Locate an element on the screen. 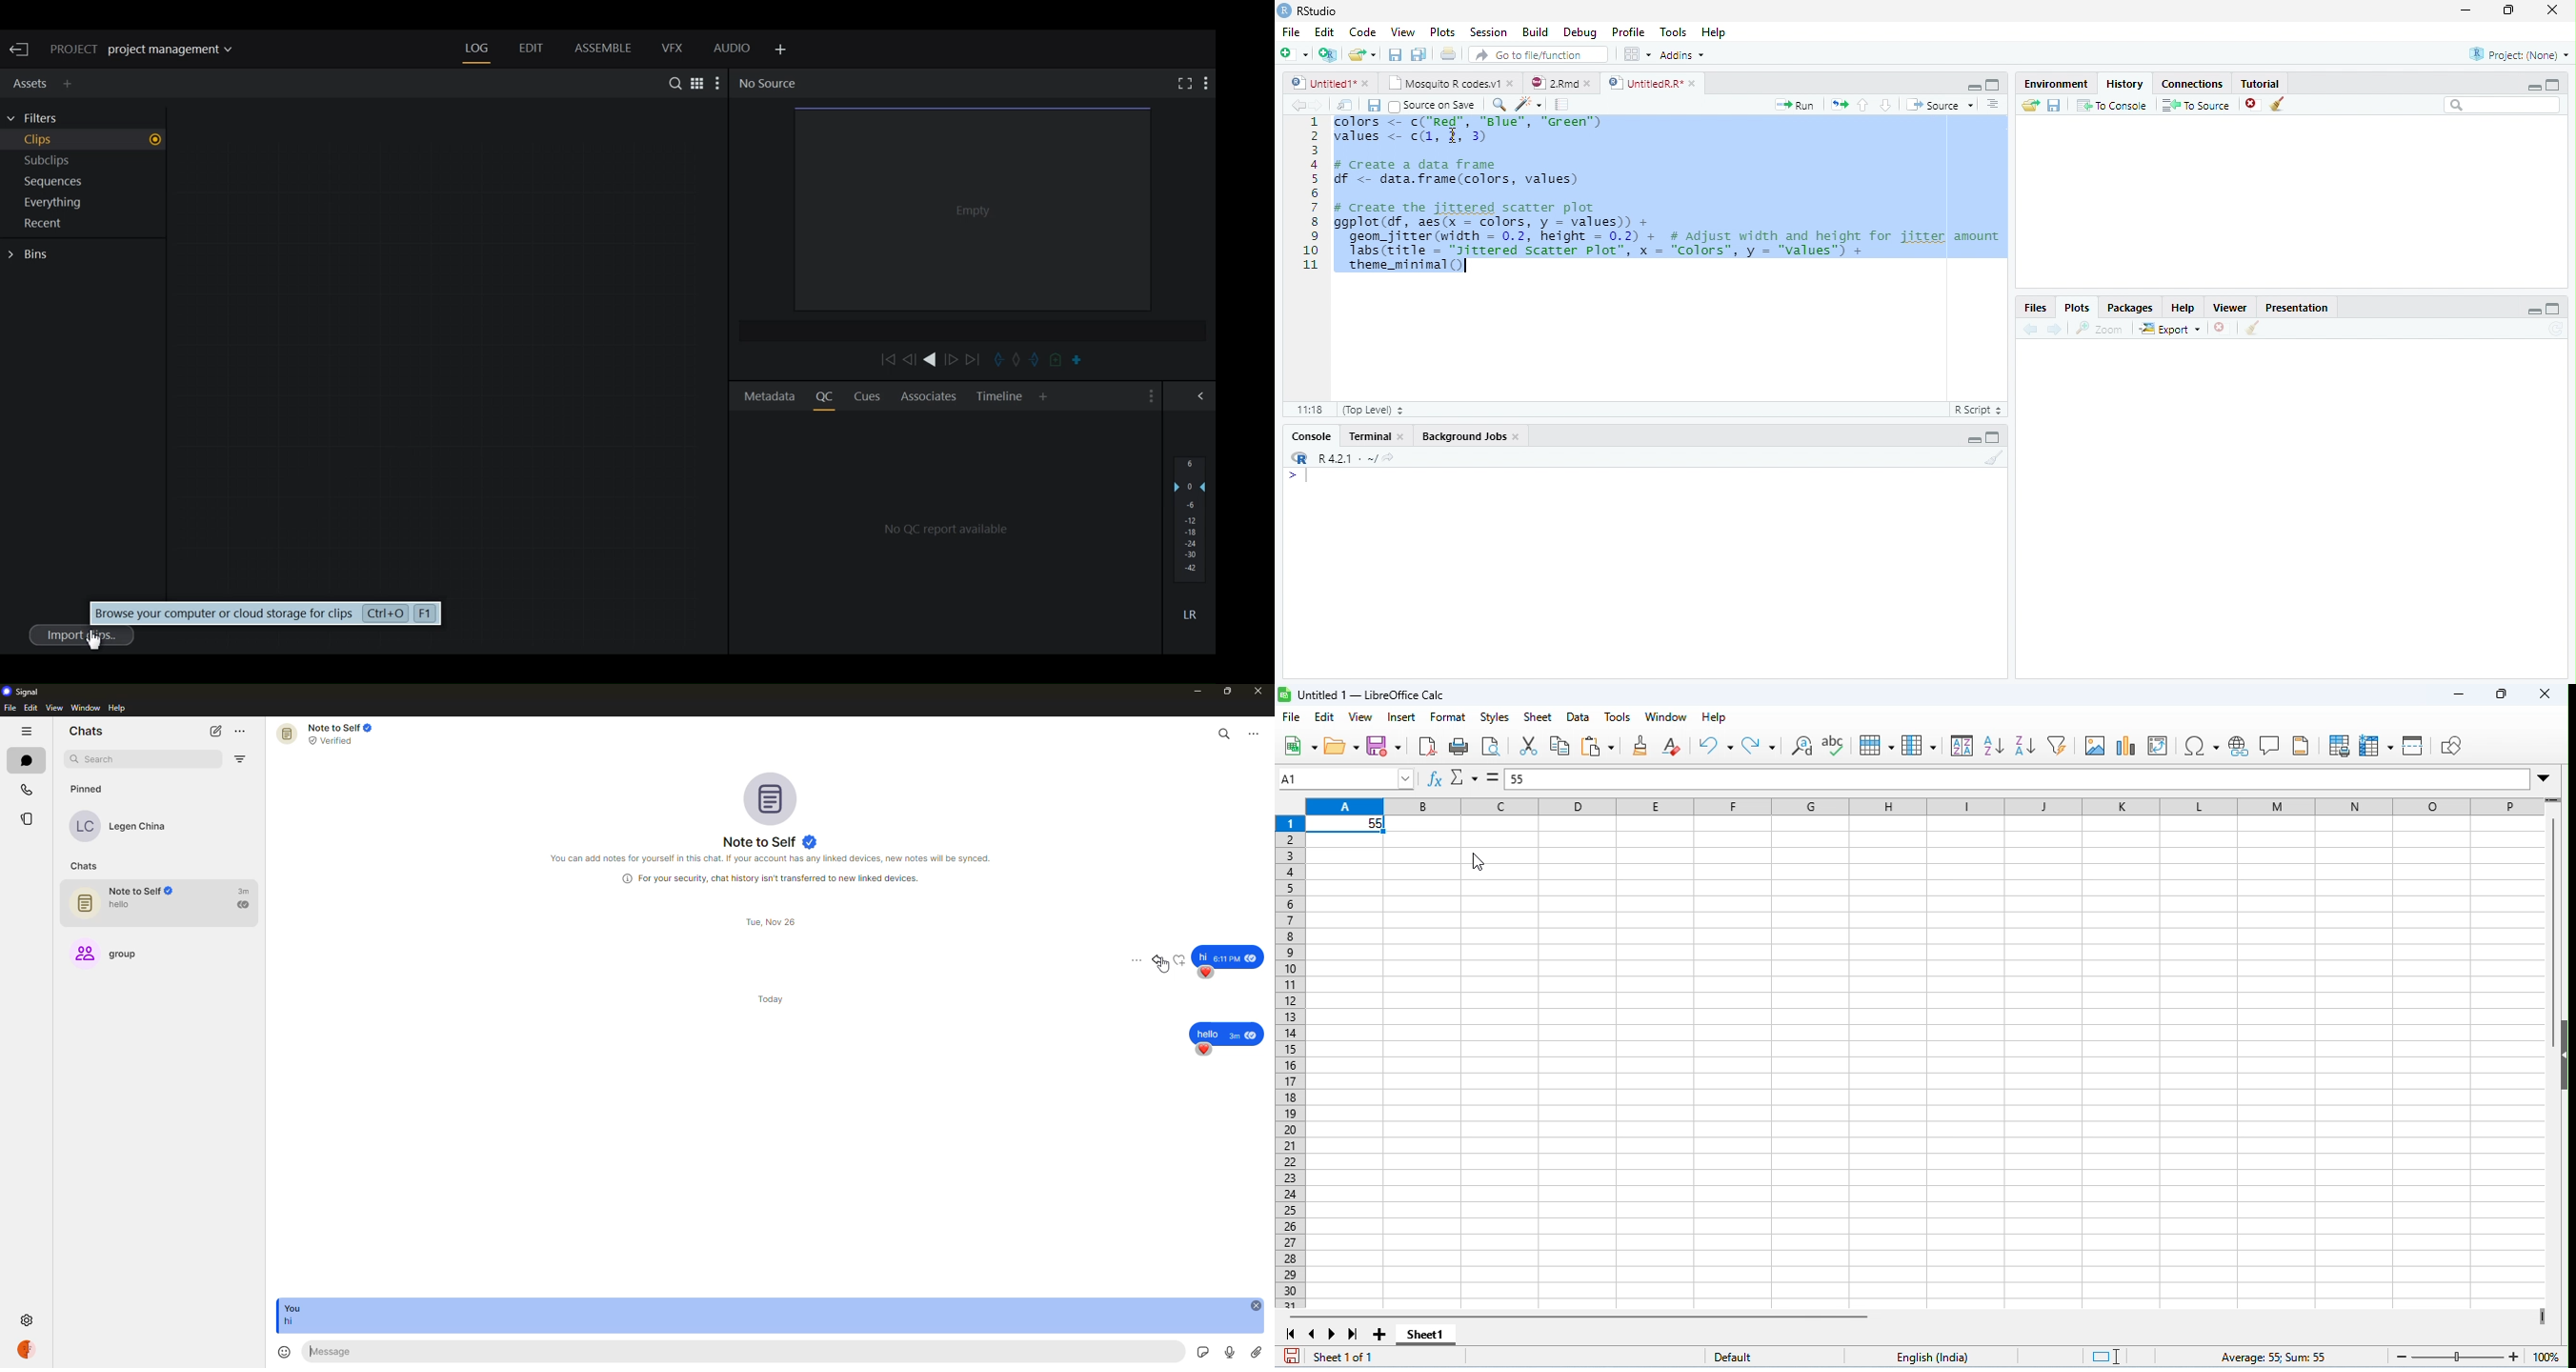 The image size is (2576, 1372). cursor is located at coordinates (1479, 863).